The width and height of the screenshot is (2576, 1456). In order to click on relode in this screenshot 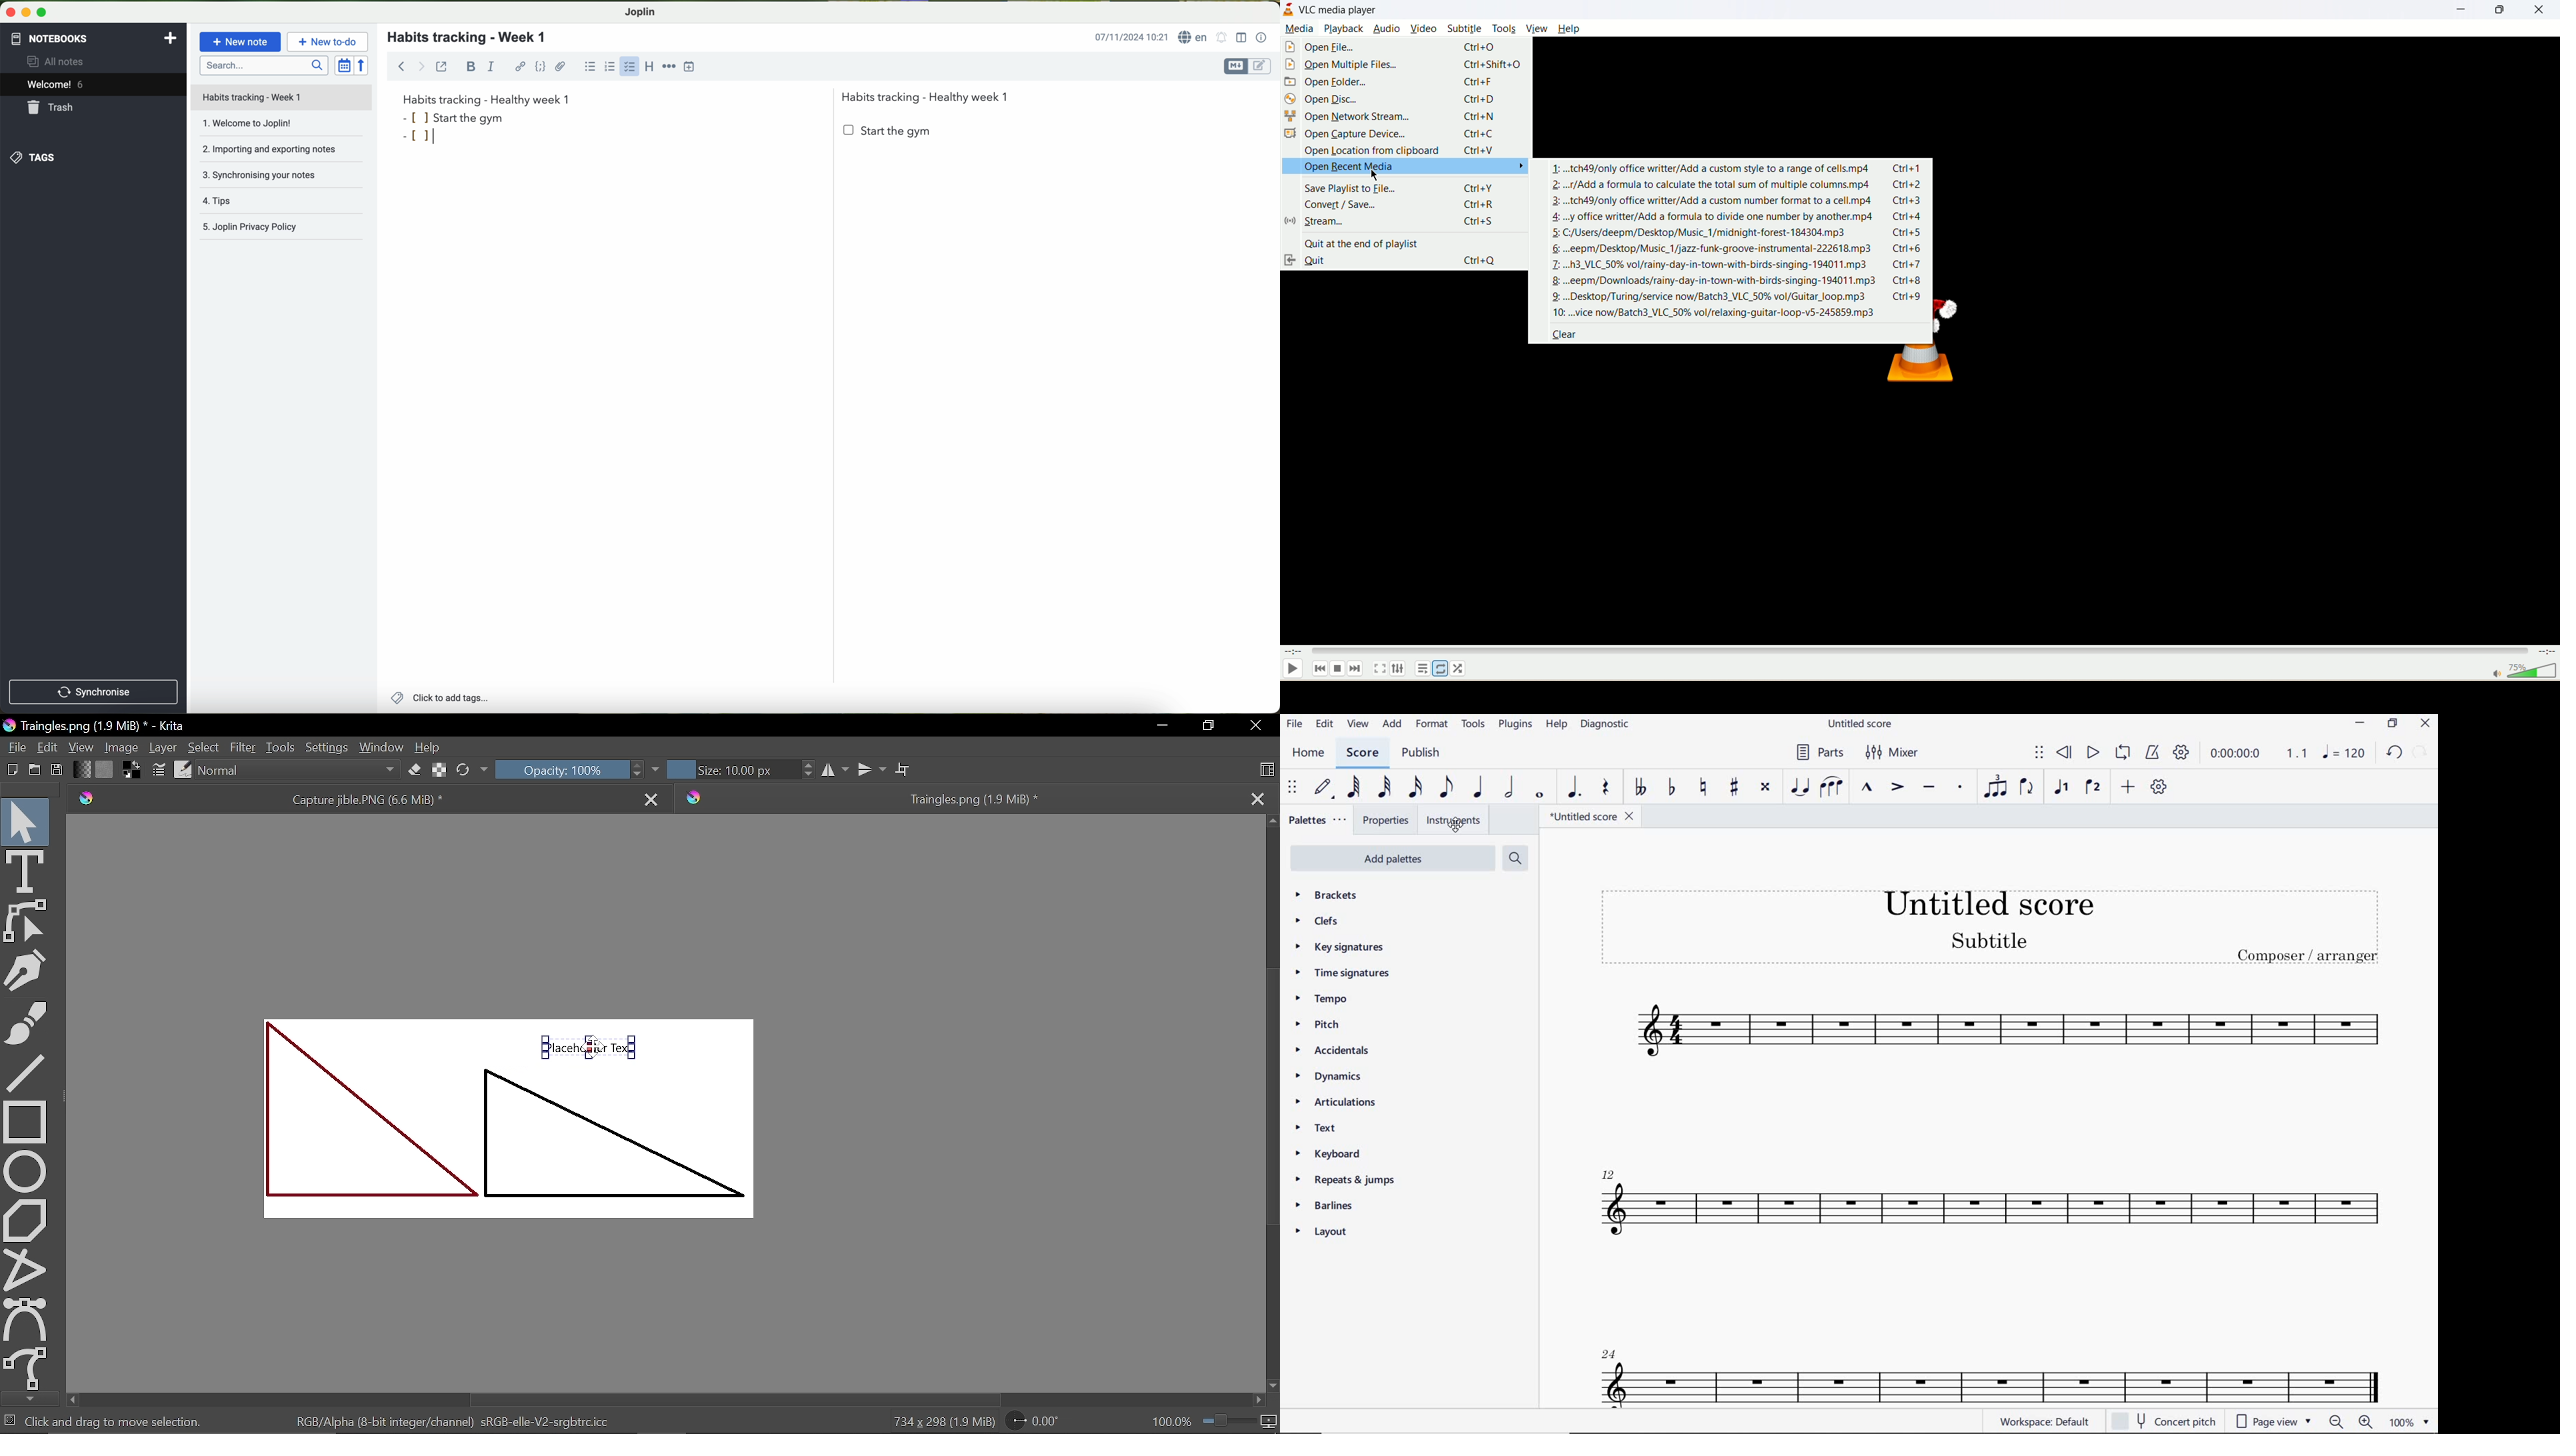, I will do `click(2421, 751)`.